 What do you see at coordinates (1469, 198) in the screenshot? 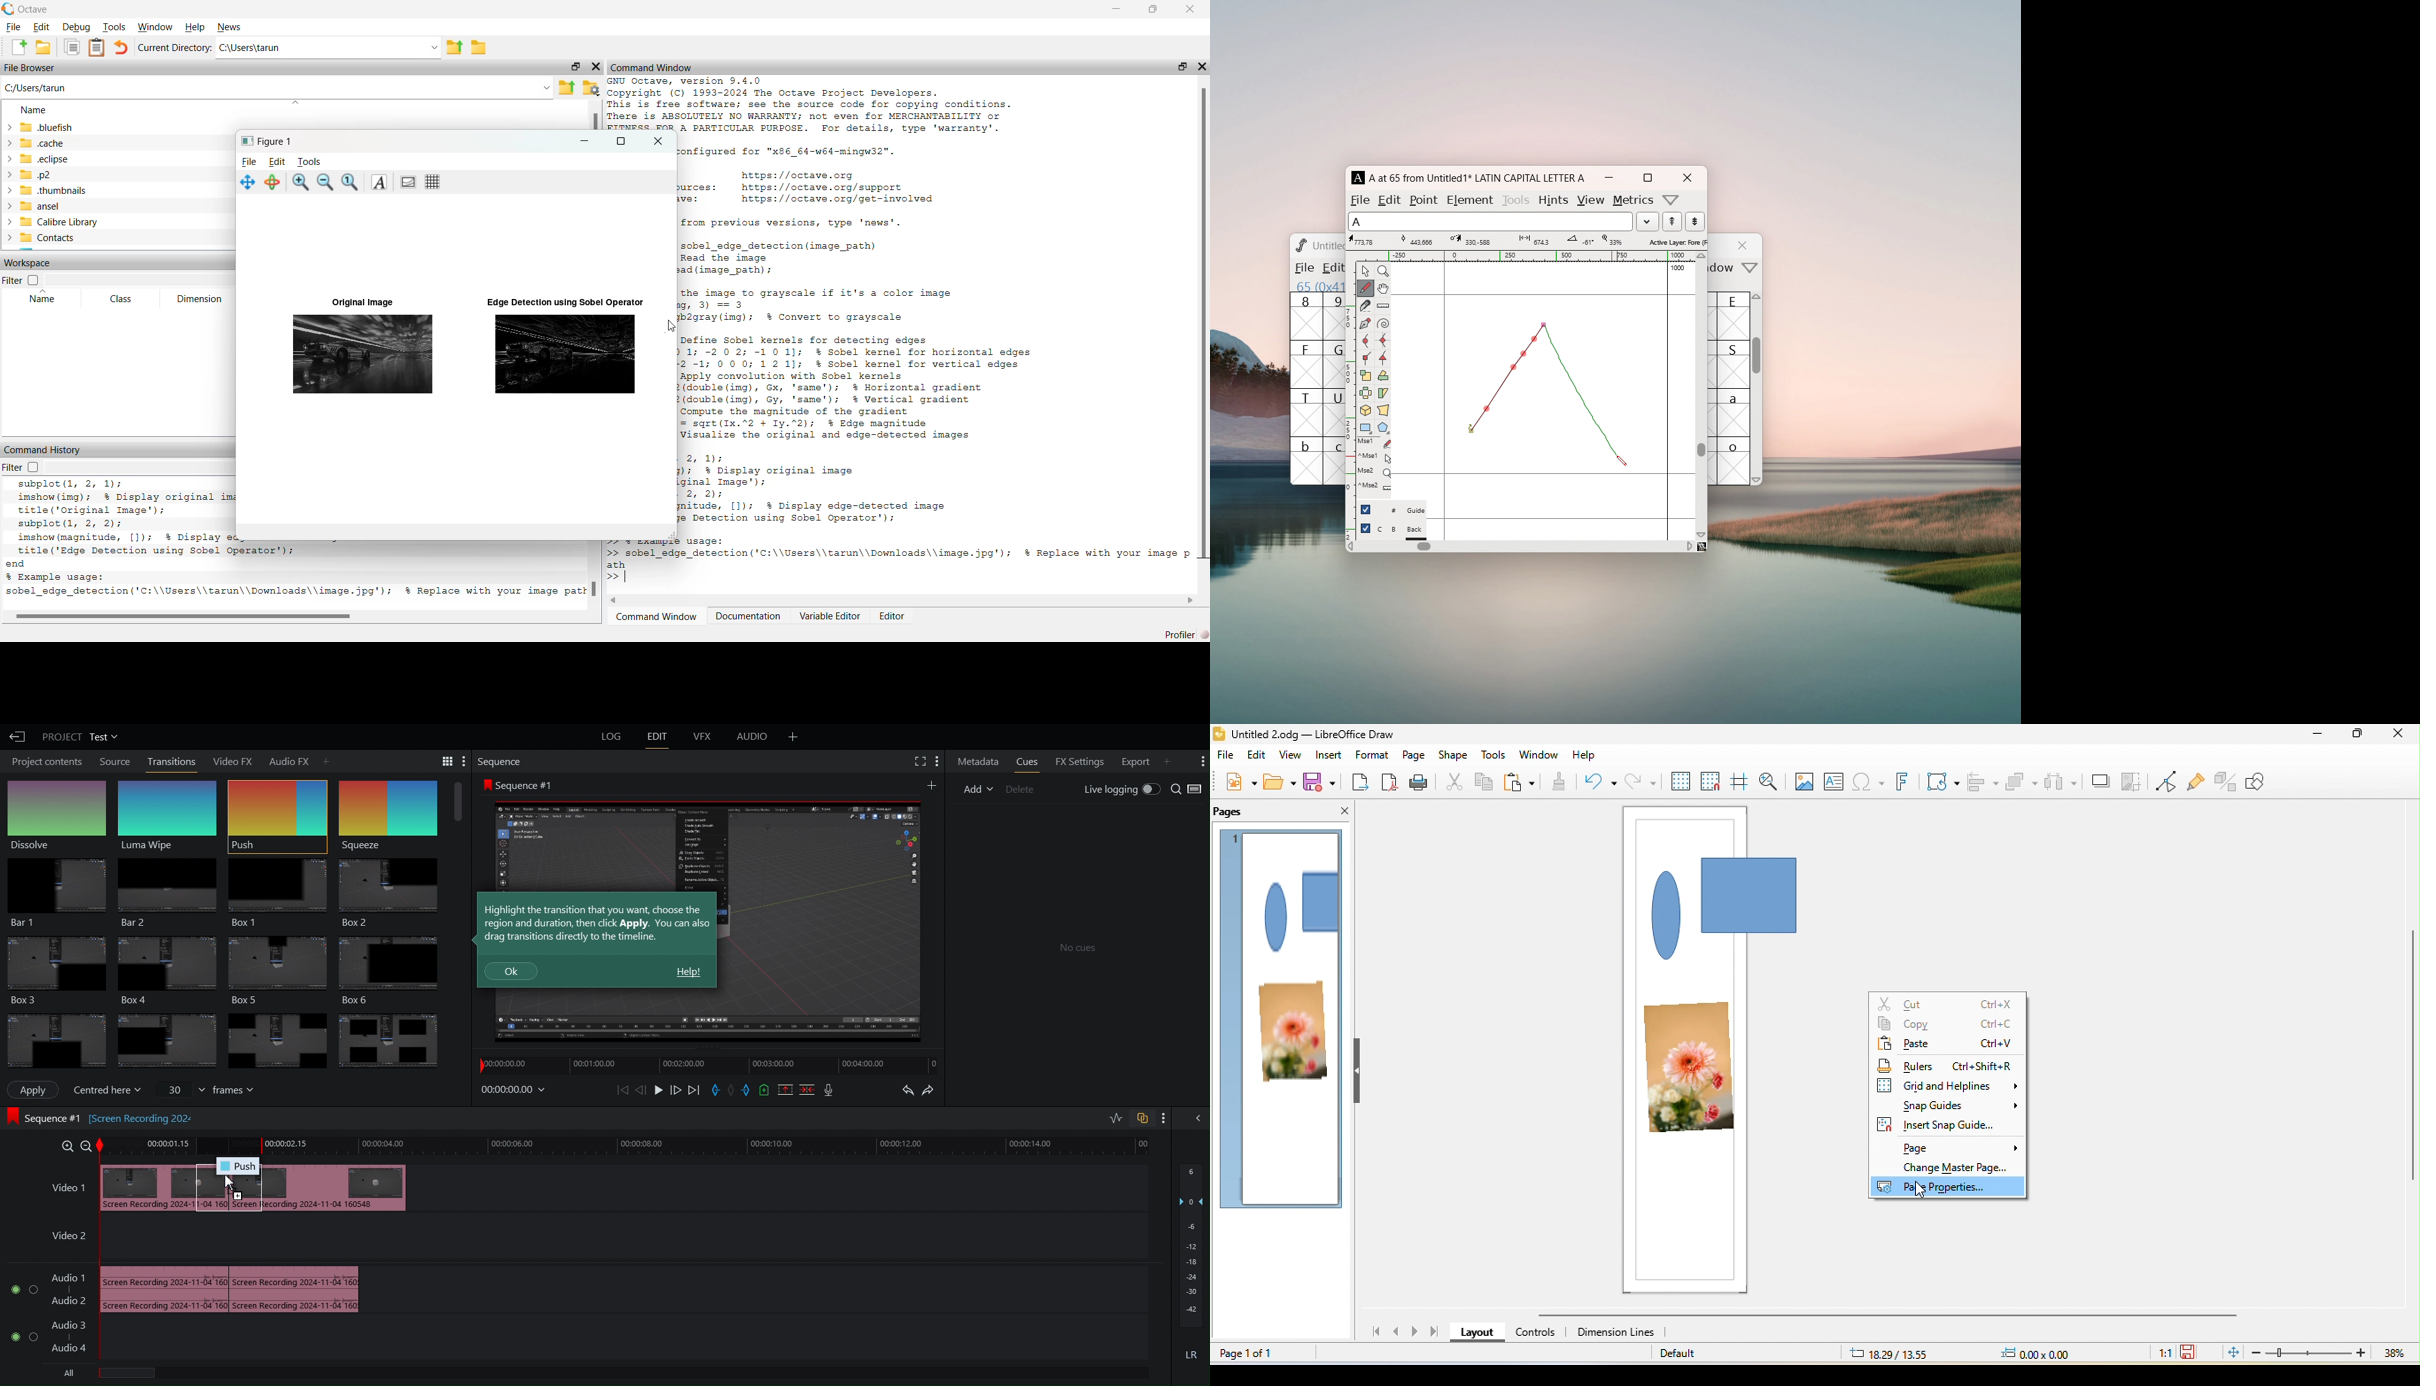
I see `element` at bounding box center [1469, 198].